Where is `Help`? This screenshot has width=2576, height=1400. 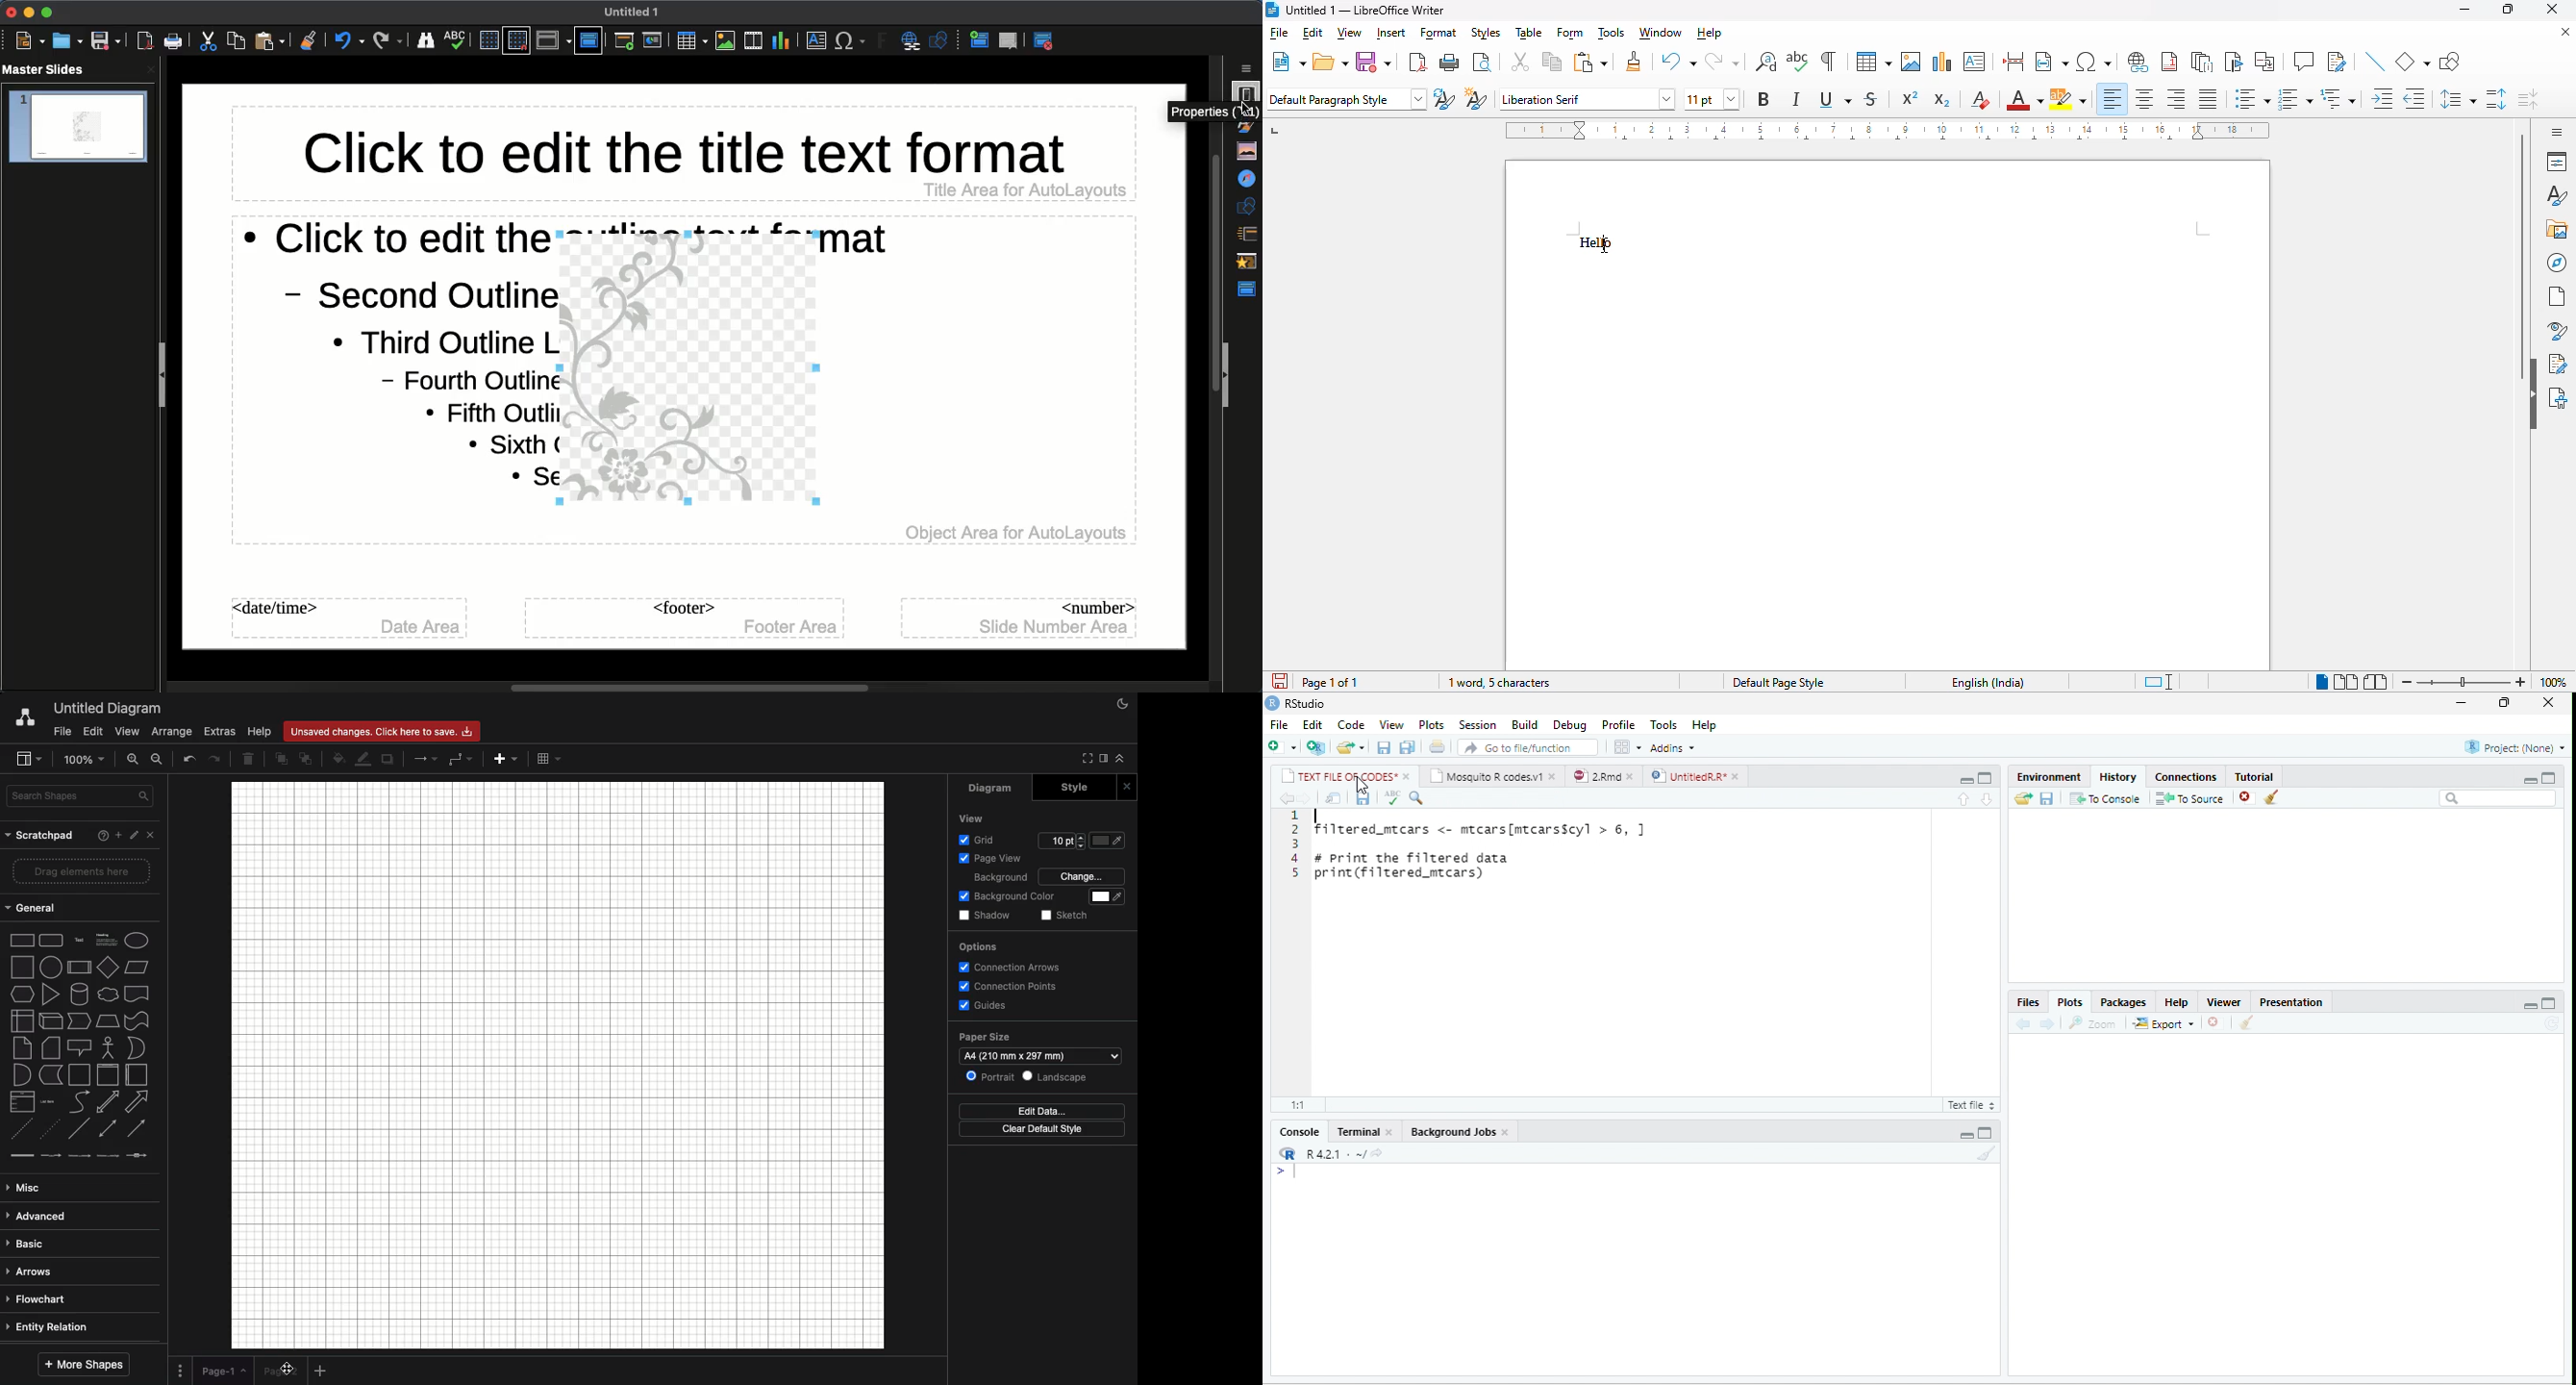
Help is located at coordinates (93, 834).